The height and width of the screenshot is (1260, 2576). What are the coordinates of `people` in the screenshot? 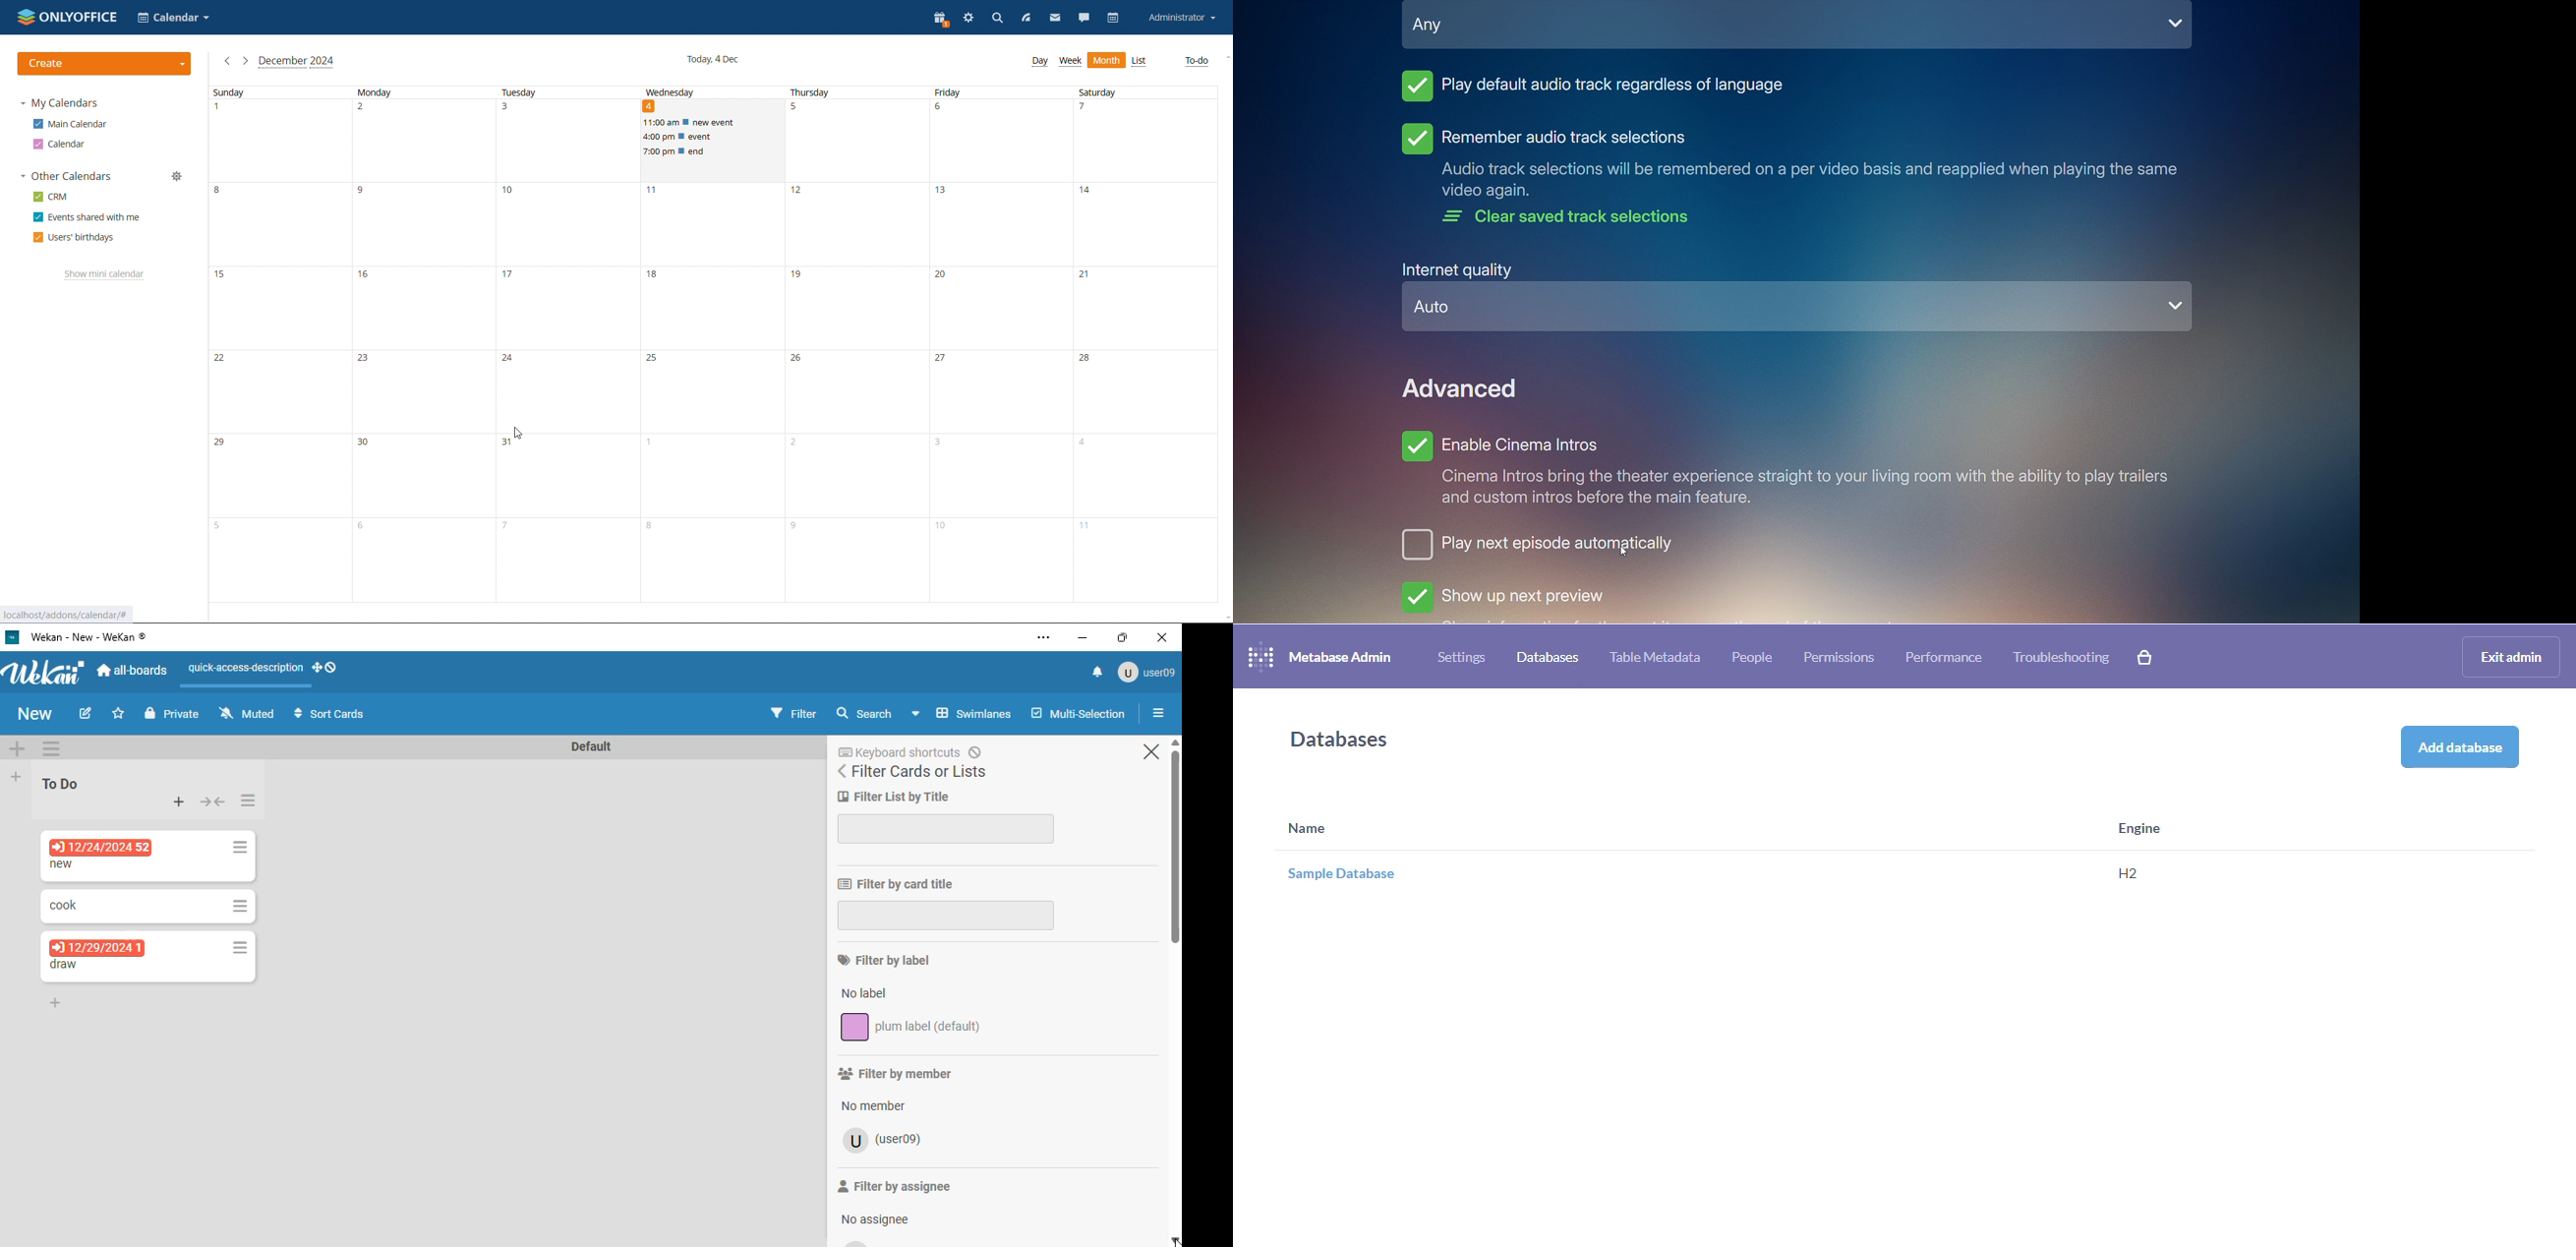 It's located at (1752, 657).